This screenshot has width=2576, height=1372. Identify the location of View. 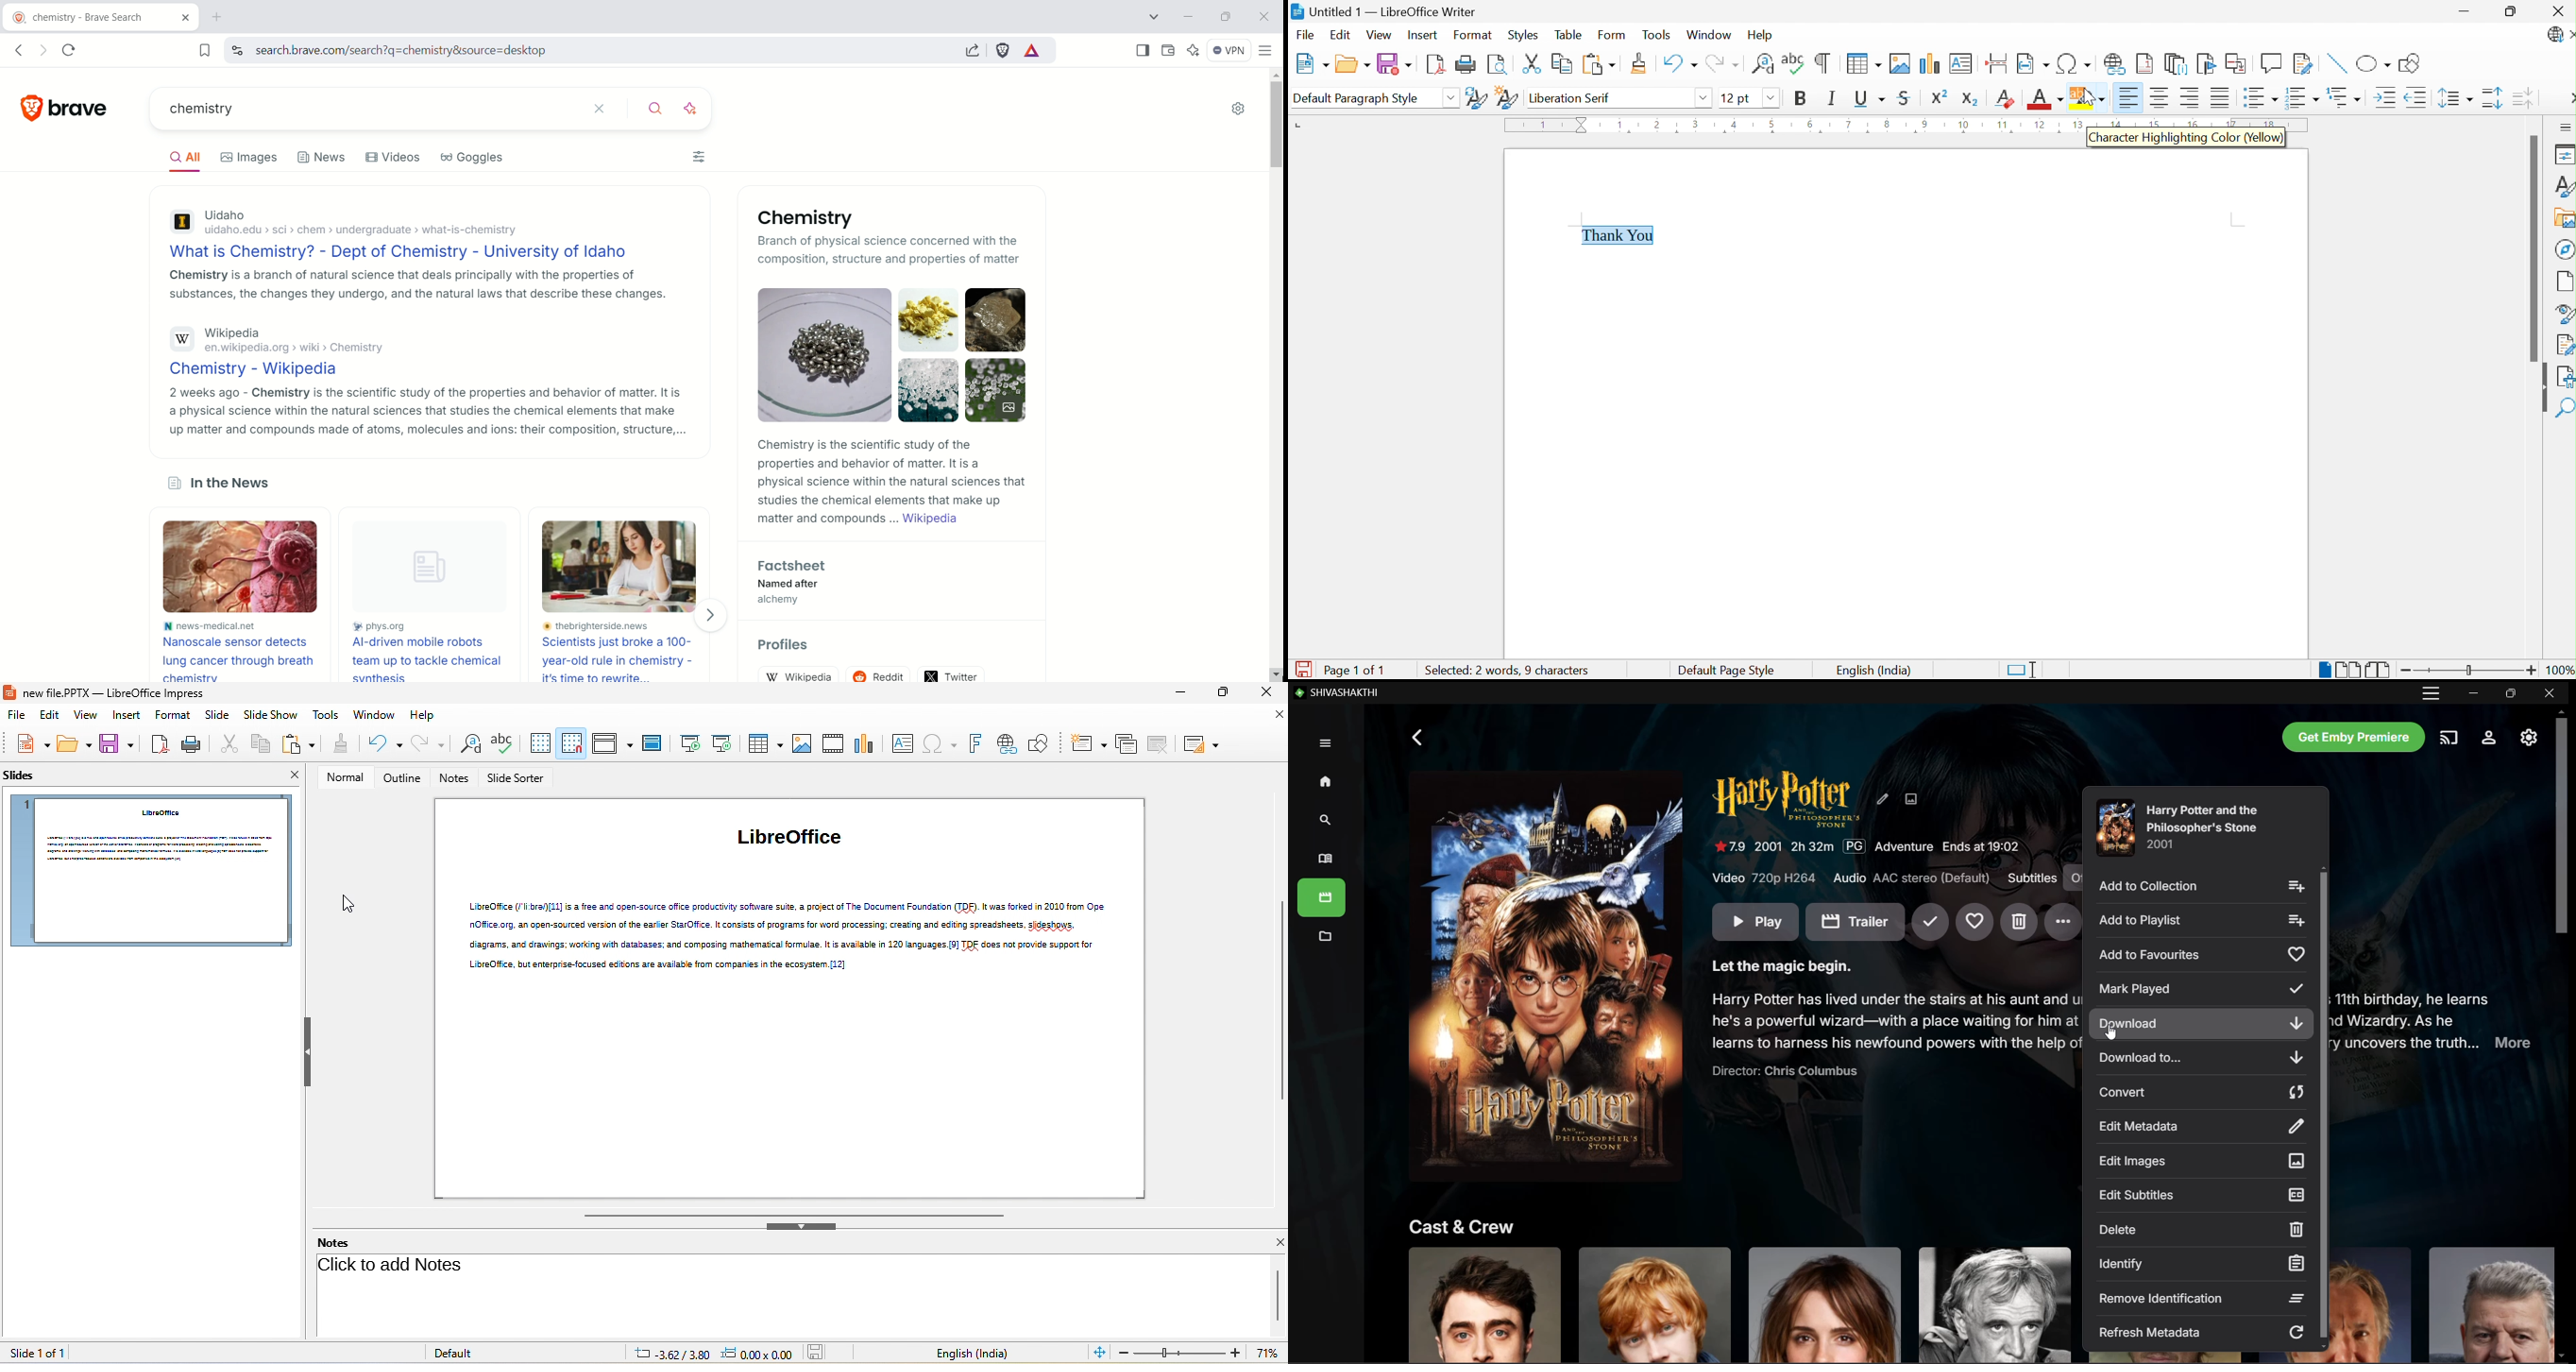
(1380, 36).